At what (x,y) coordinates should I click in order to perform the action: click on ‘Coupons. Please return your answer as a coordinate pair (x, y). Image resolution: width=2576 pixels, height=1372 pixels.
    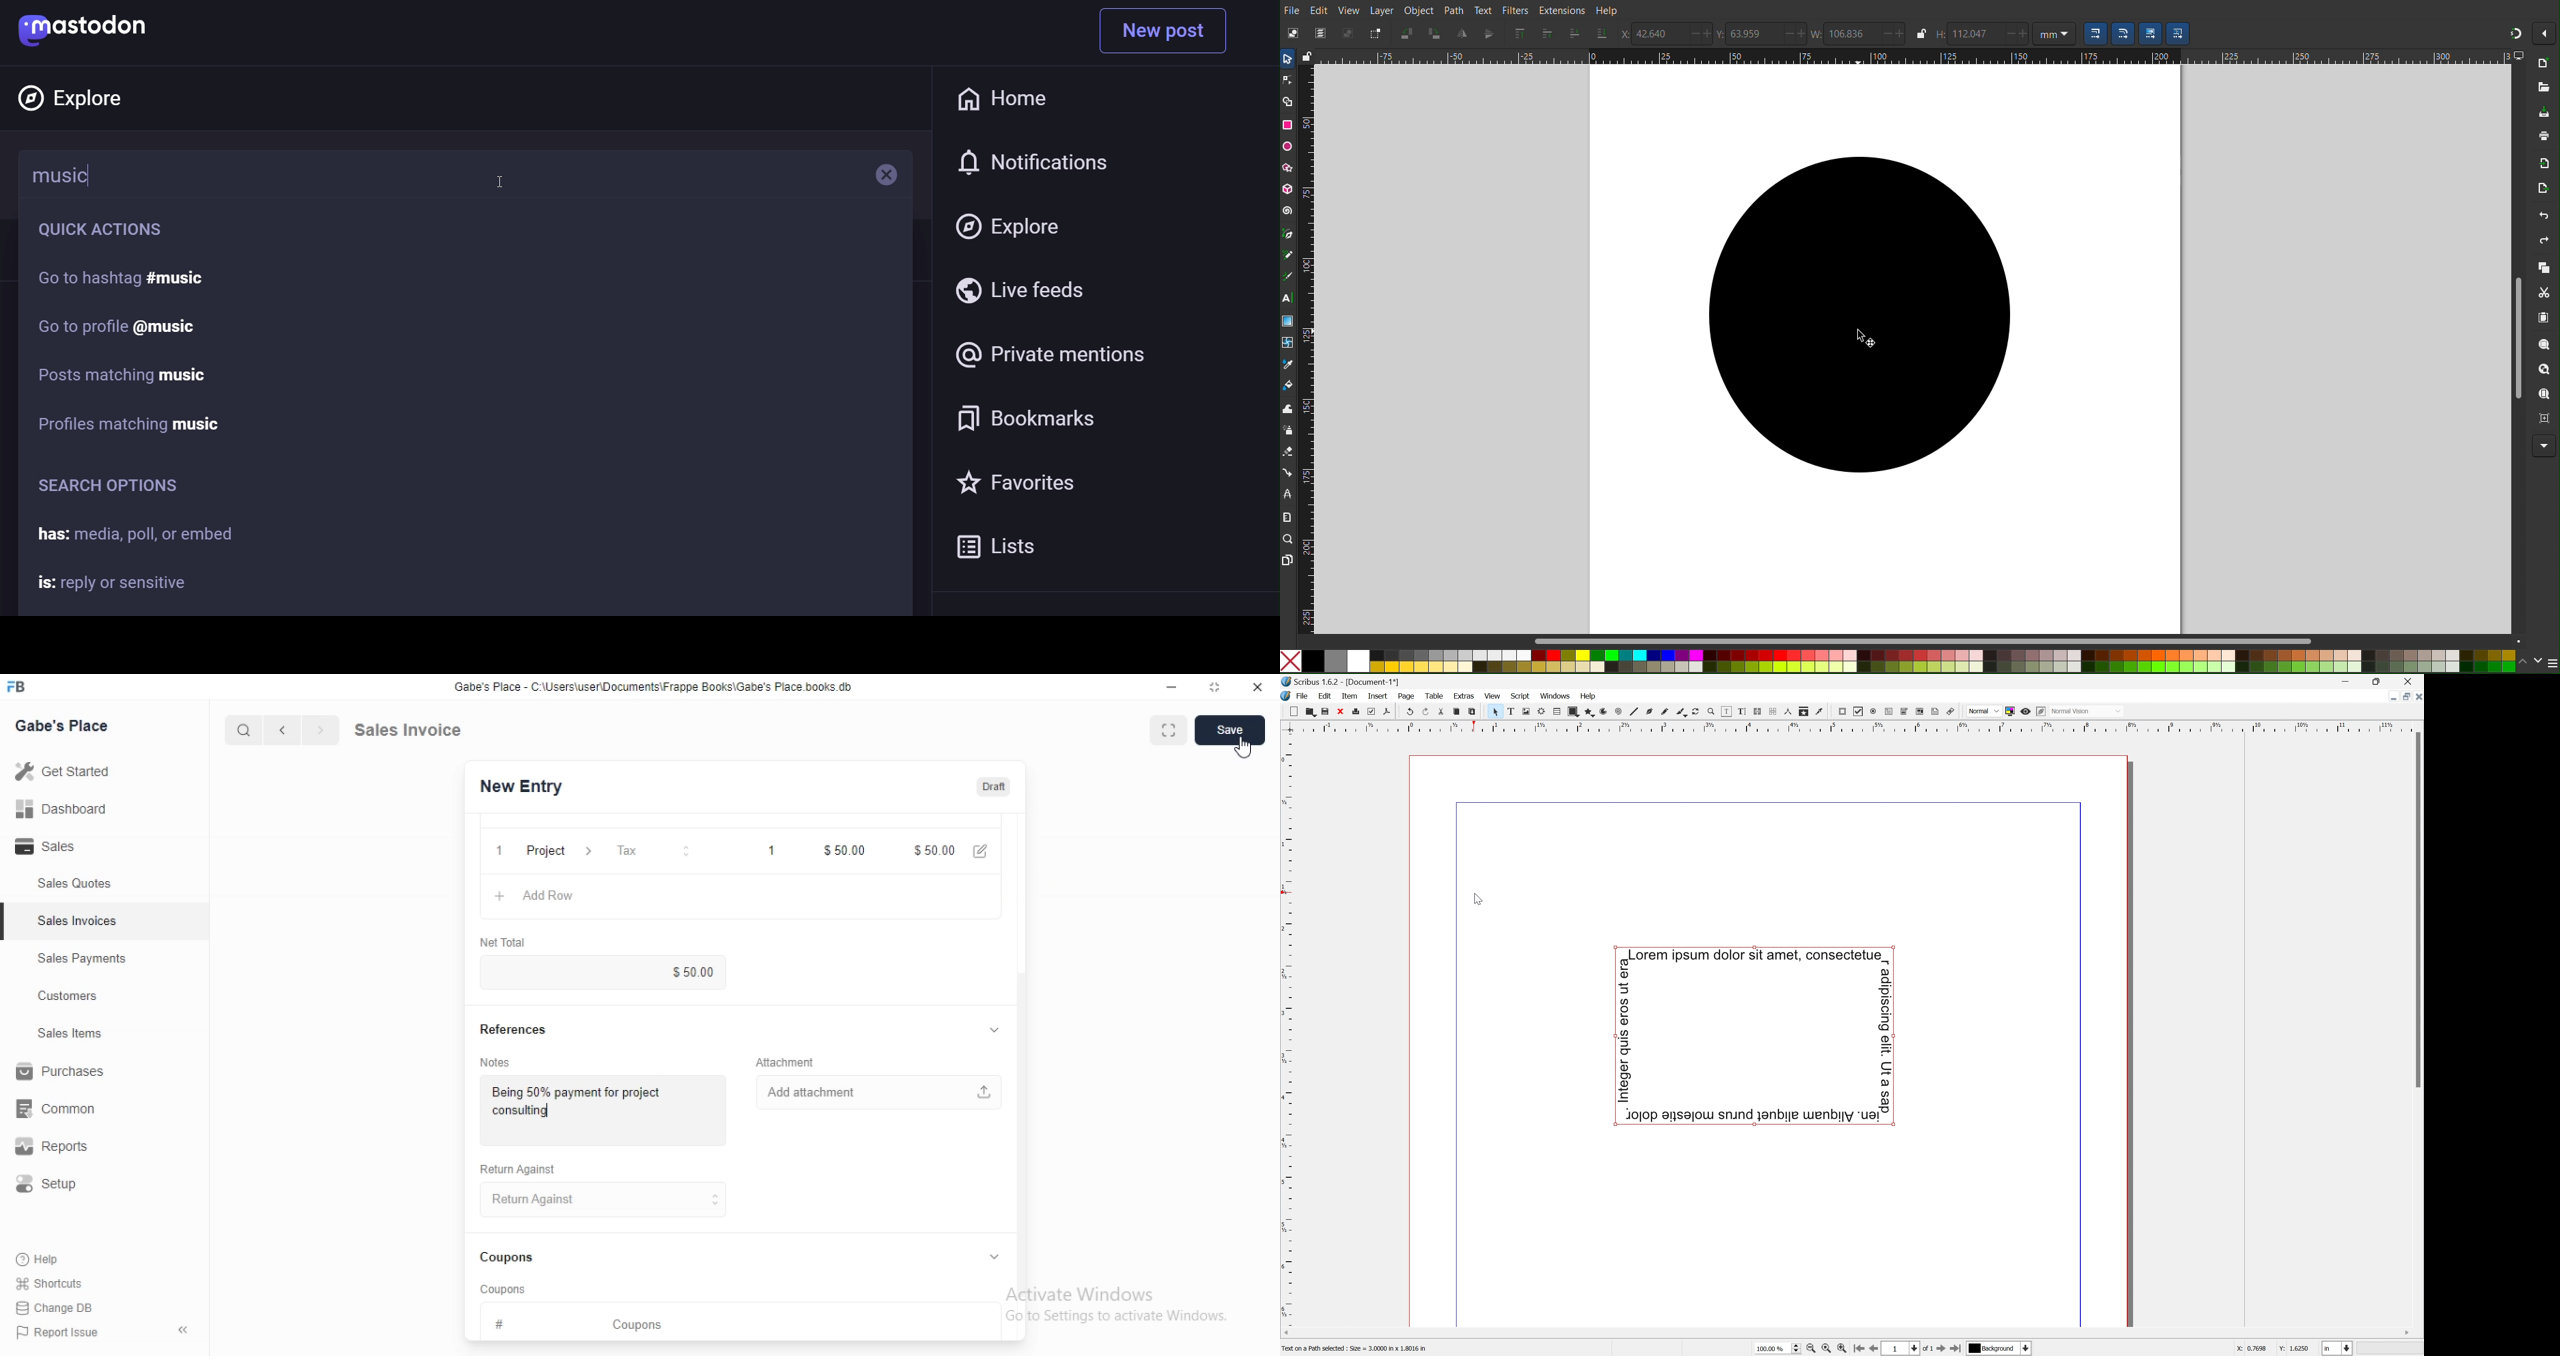
    Looking at the image, I should click on (505, 1288).